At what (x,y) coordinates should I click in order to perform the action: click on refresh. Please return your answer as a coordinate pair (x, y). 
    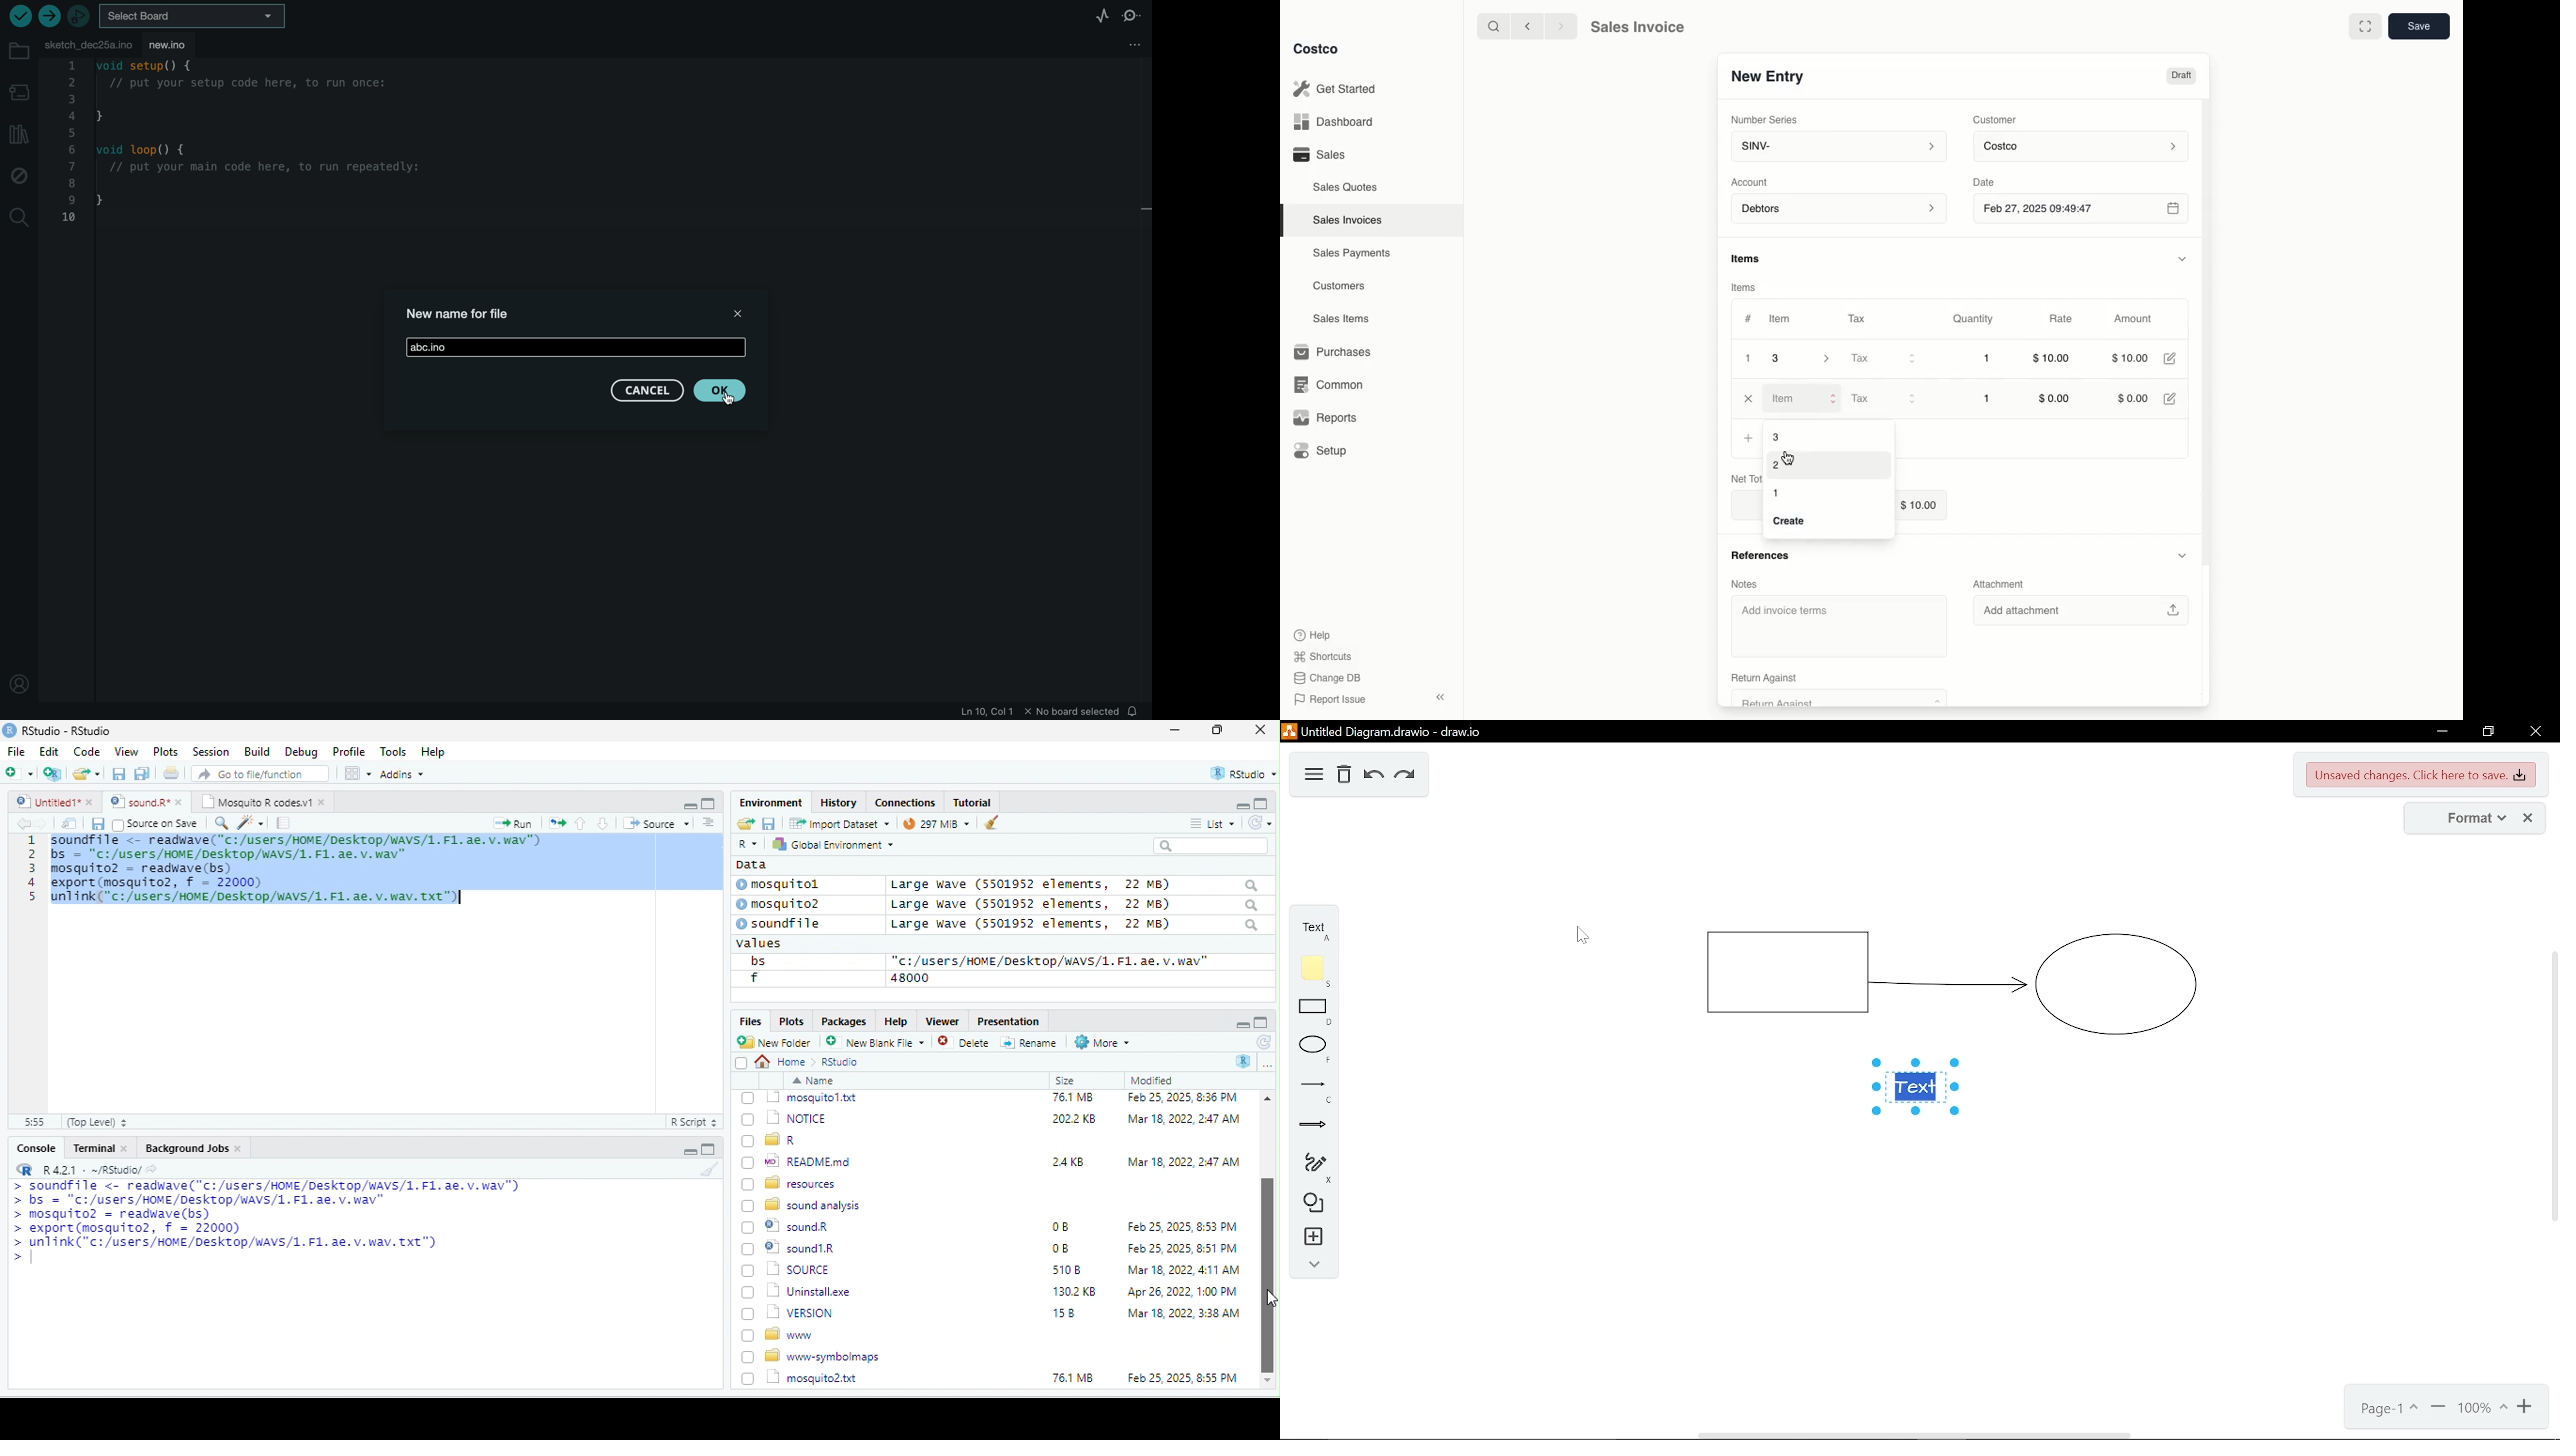
    Looking at the image, I should click on (1257, 822).